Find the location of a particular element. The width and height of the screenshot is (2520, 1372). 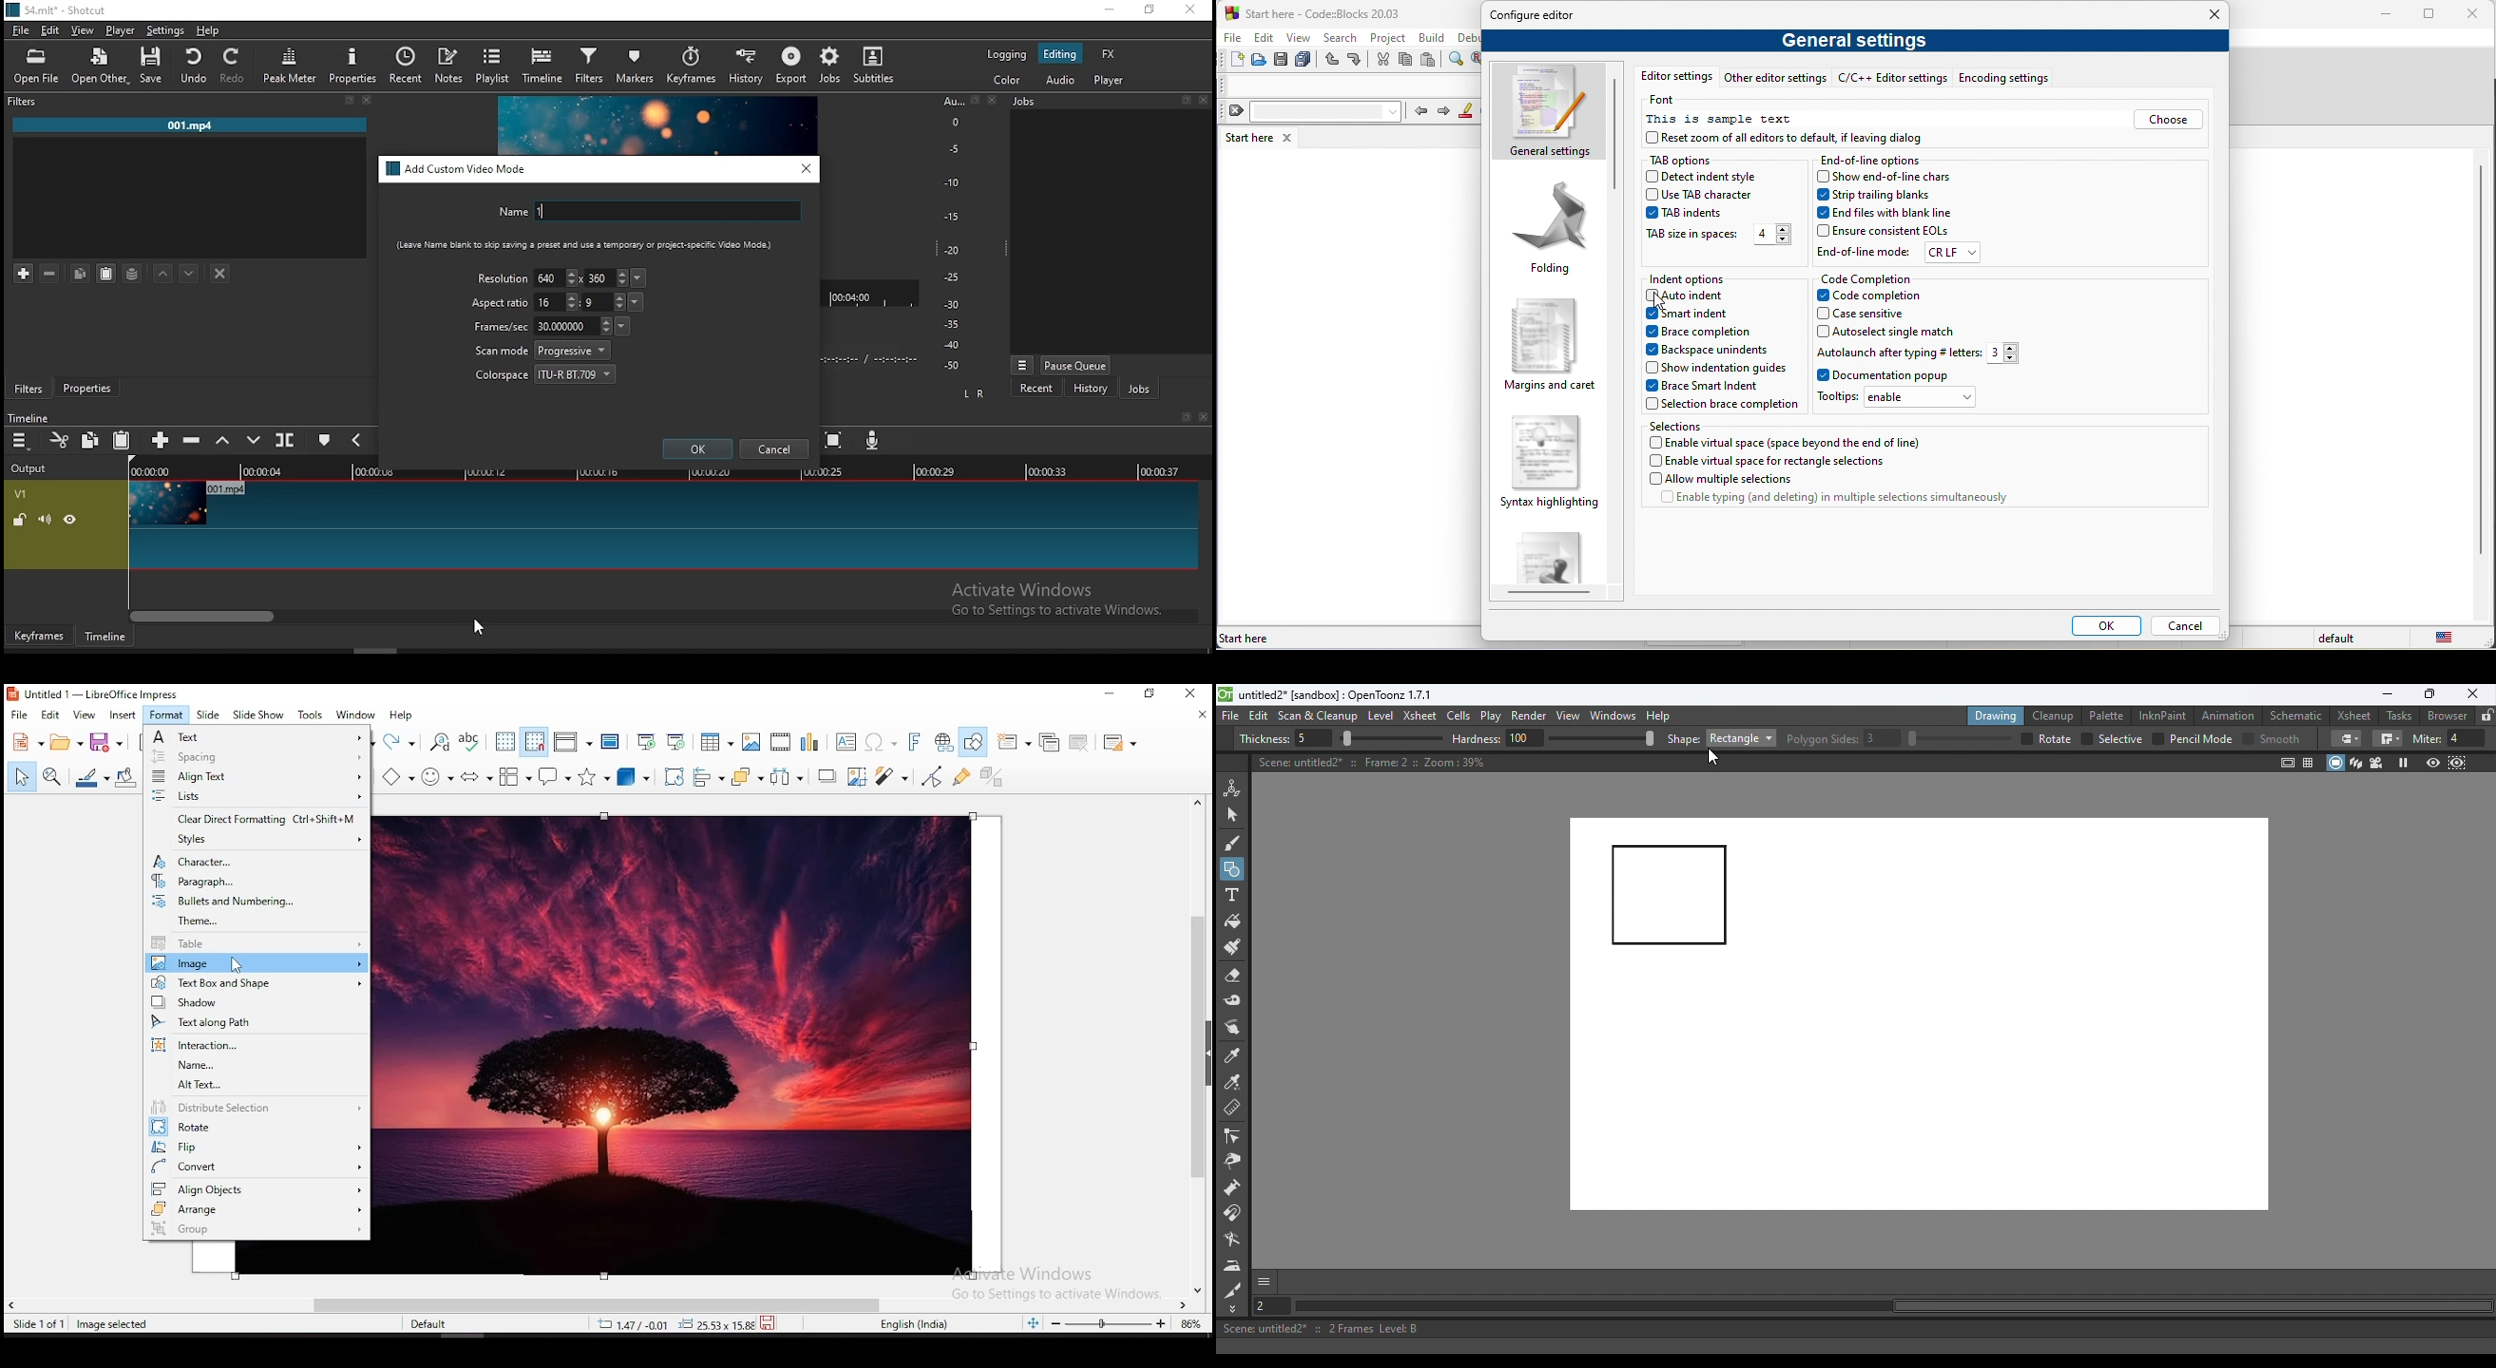

spacing is located at coordinates (256, 757).